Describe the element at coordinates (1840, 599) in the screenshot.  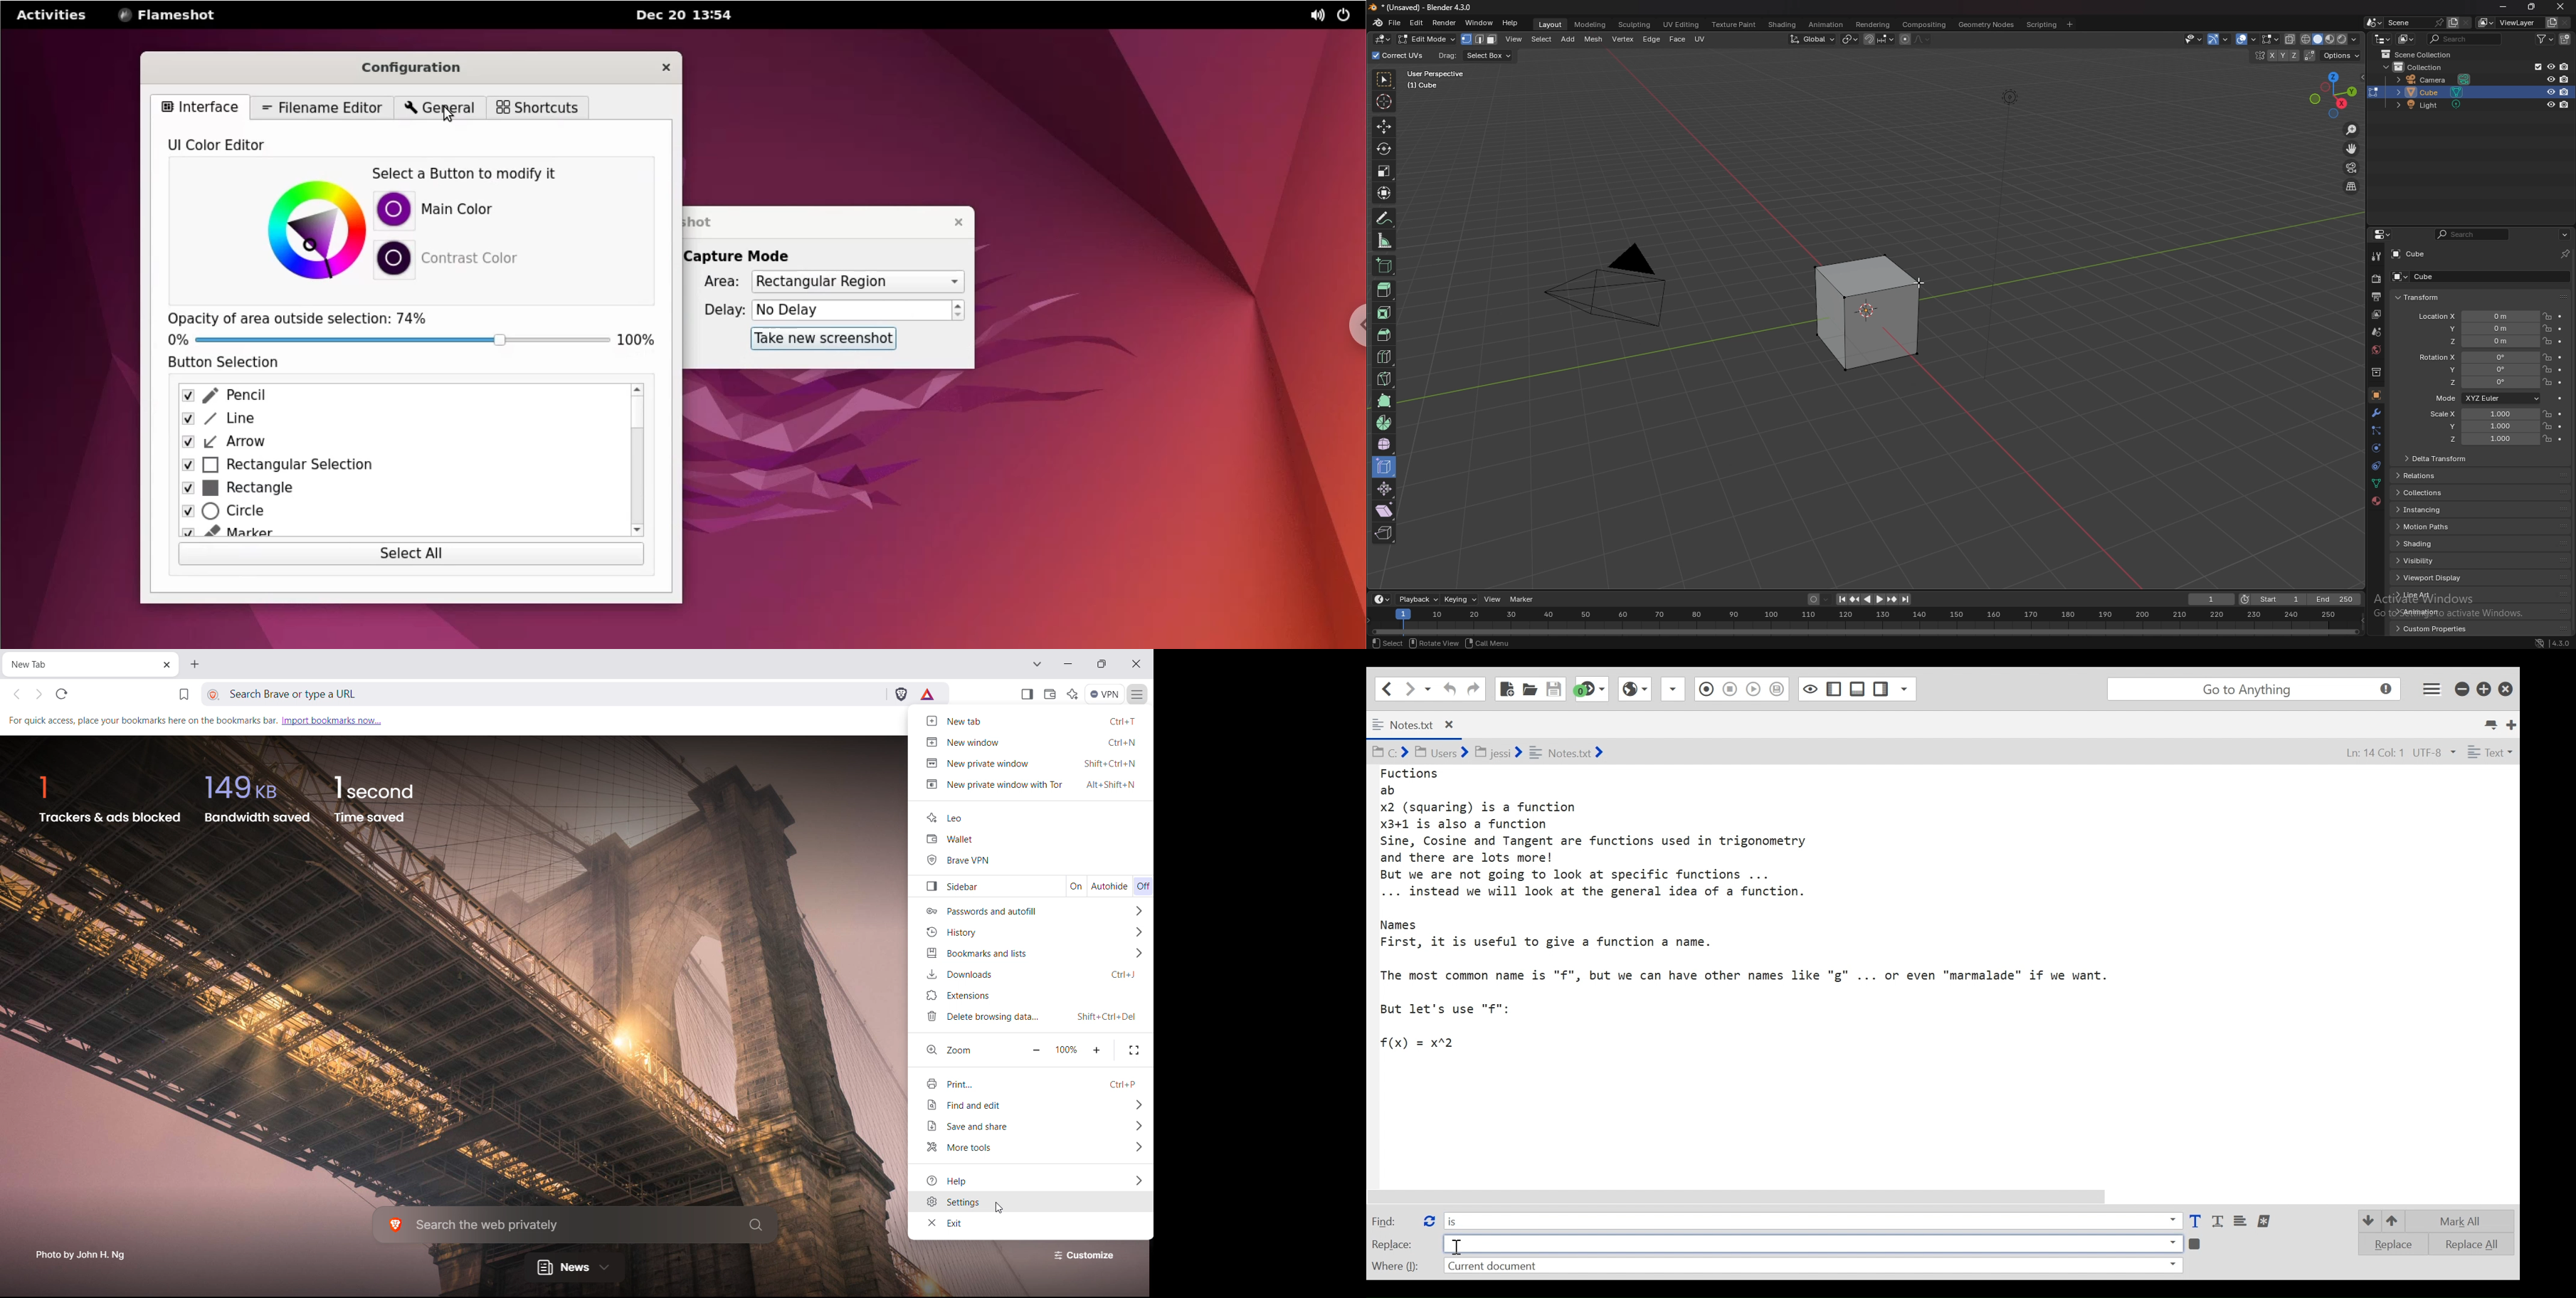
I see `jump to endpoint` at that location.